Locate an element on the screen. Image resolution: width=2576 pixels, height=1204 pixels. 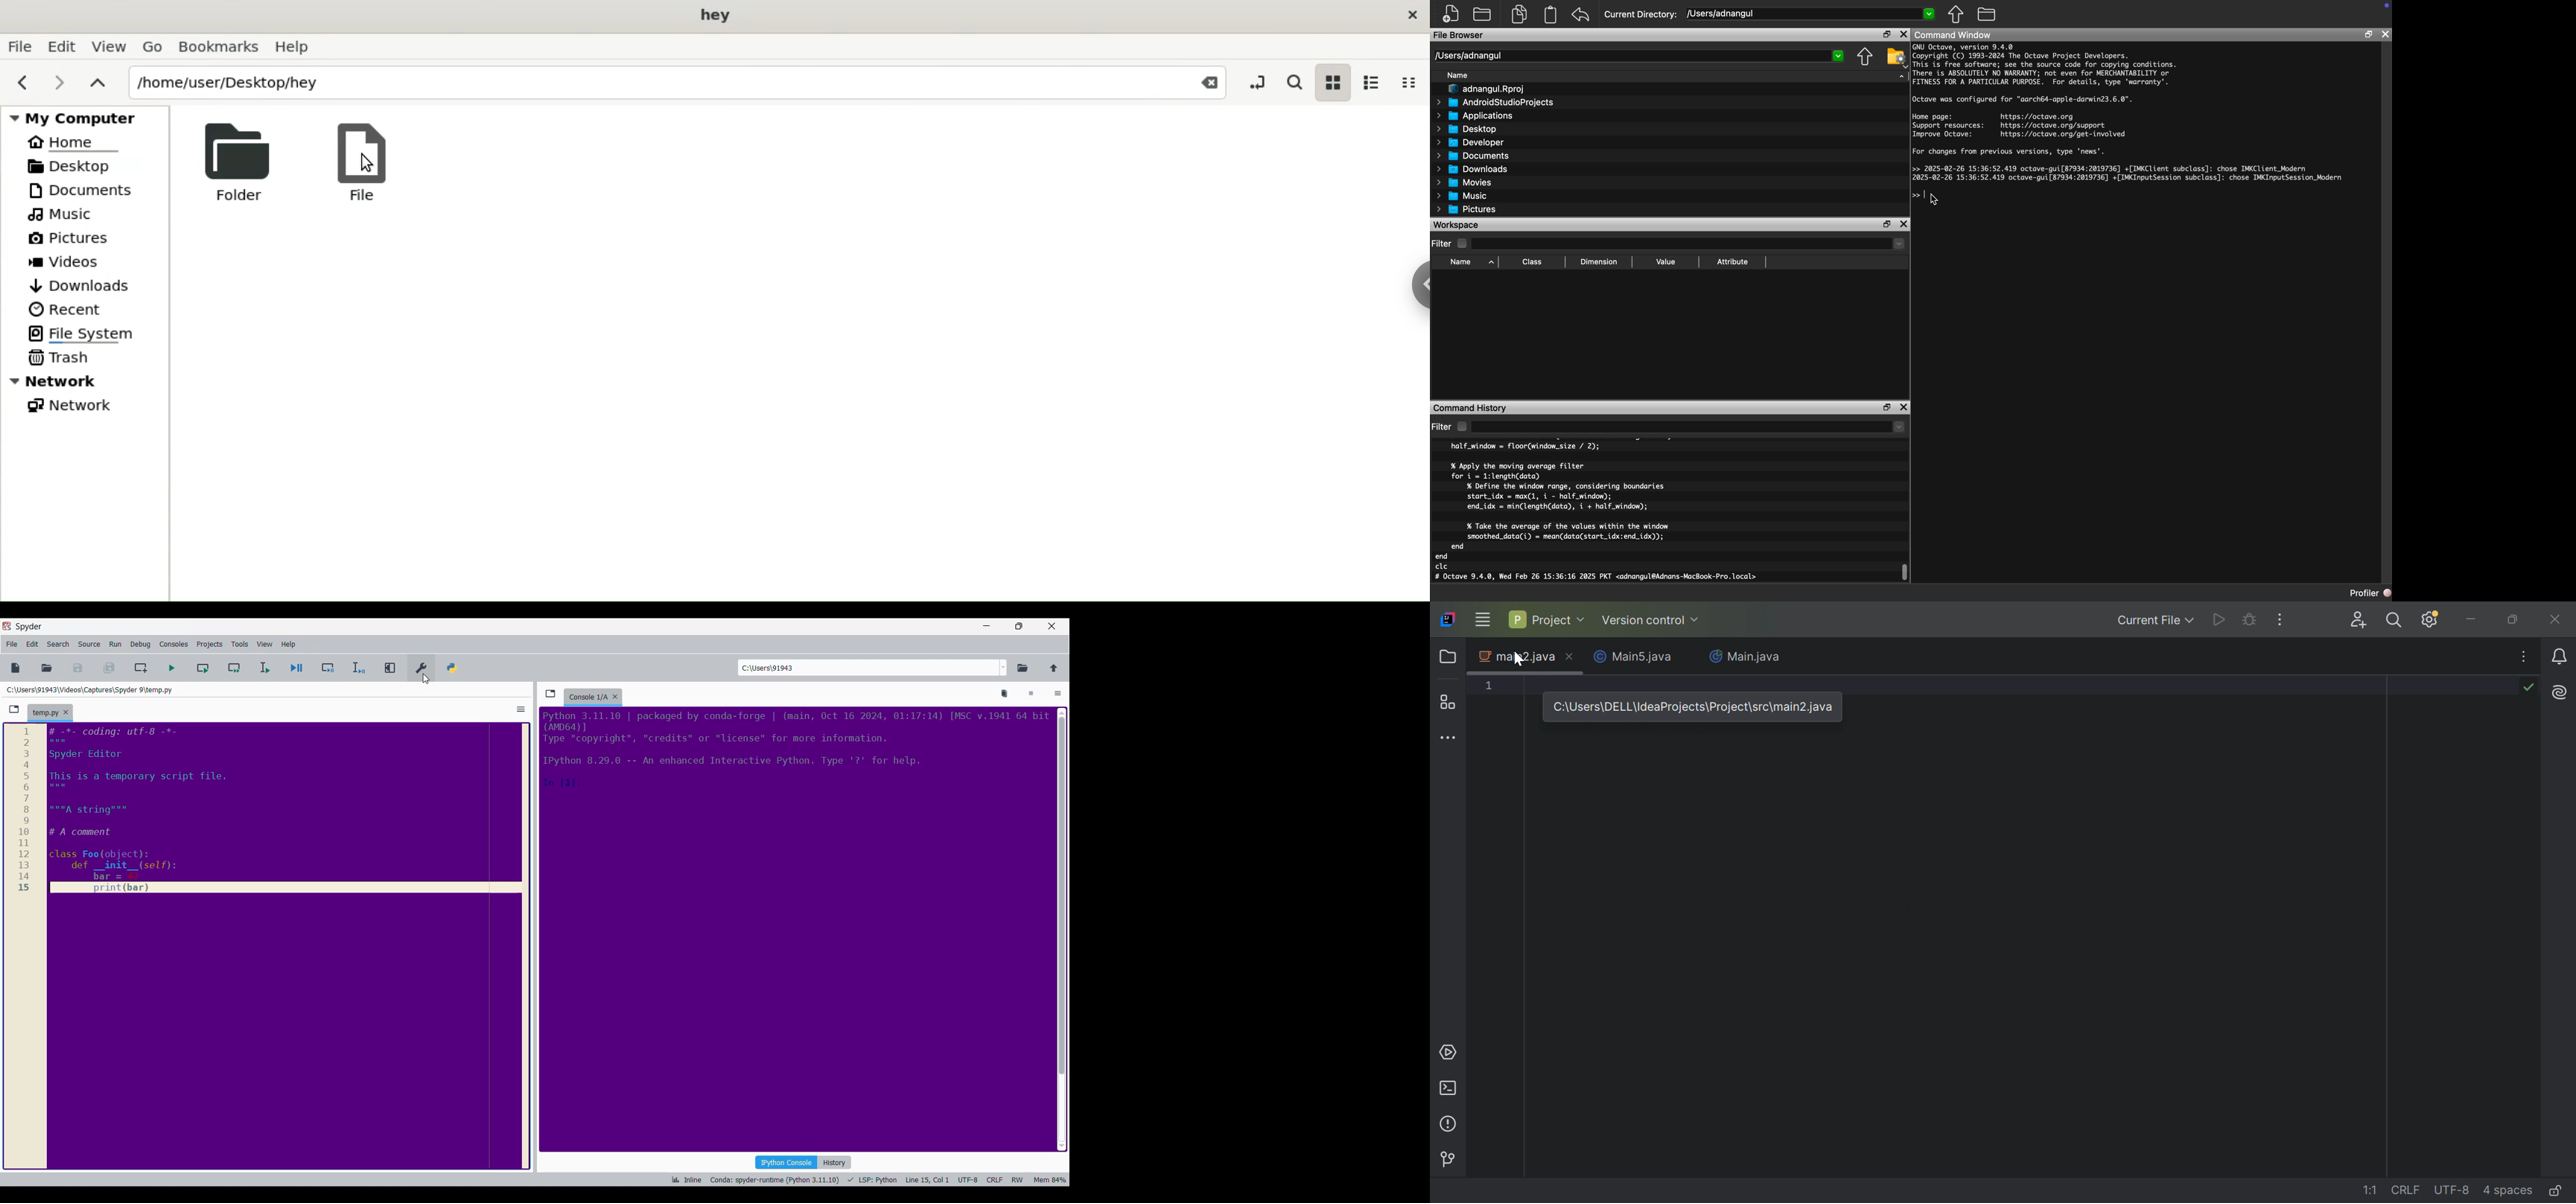
Current code is located at coordinates (266, 811).